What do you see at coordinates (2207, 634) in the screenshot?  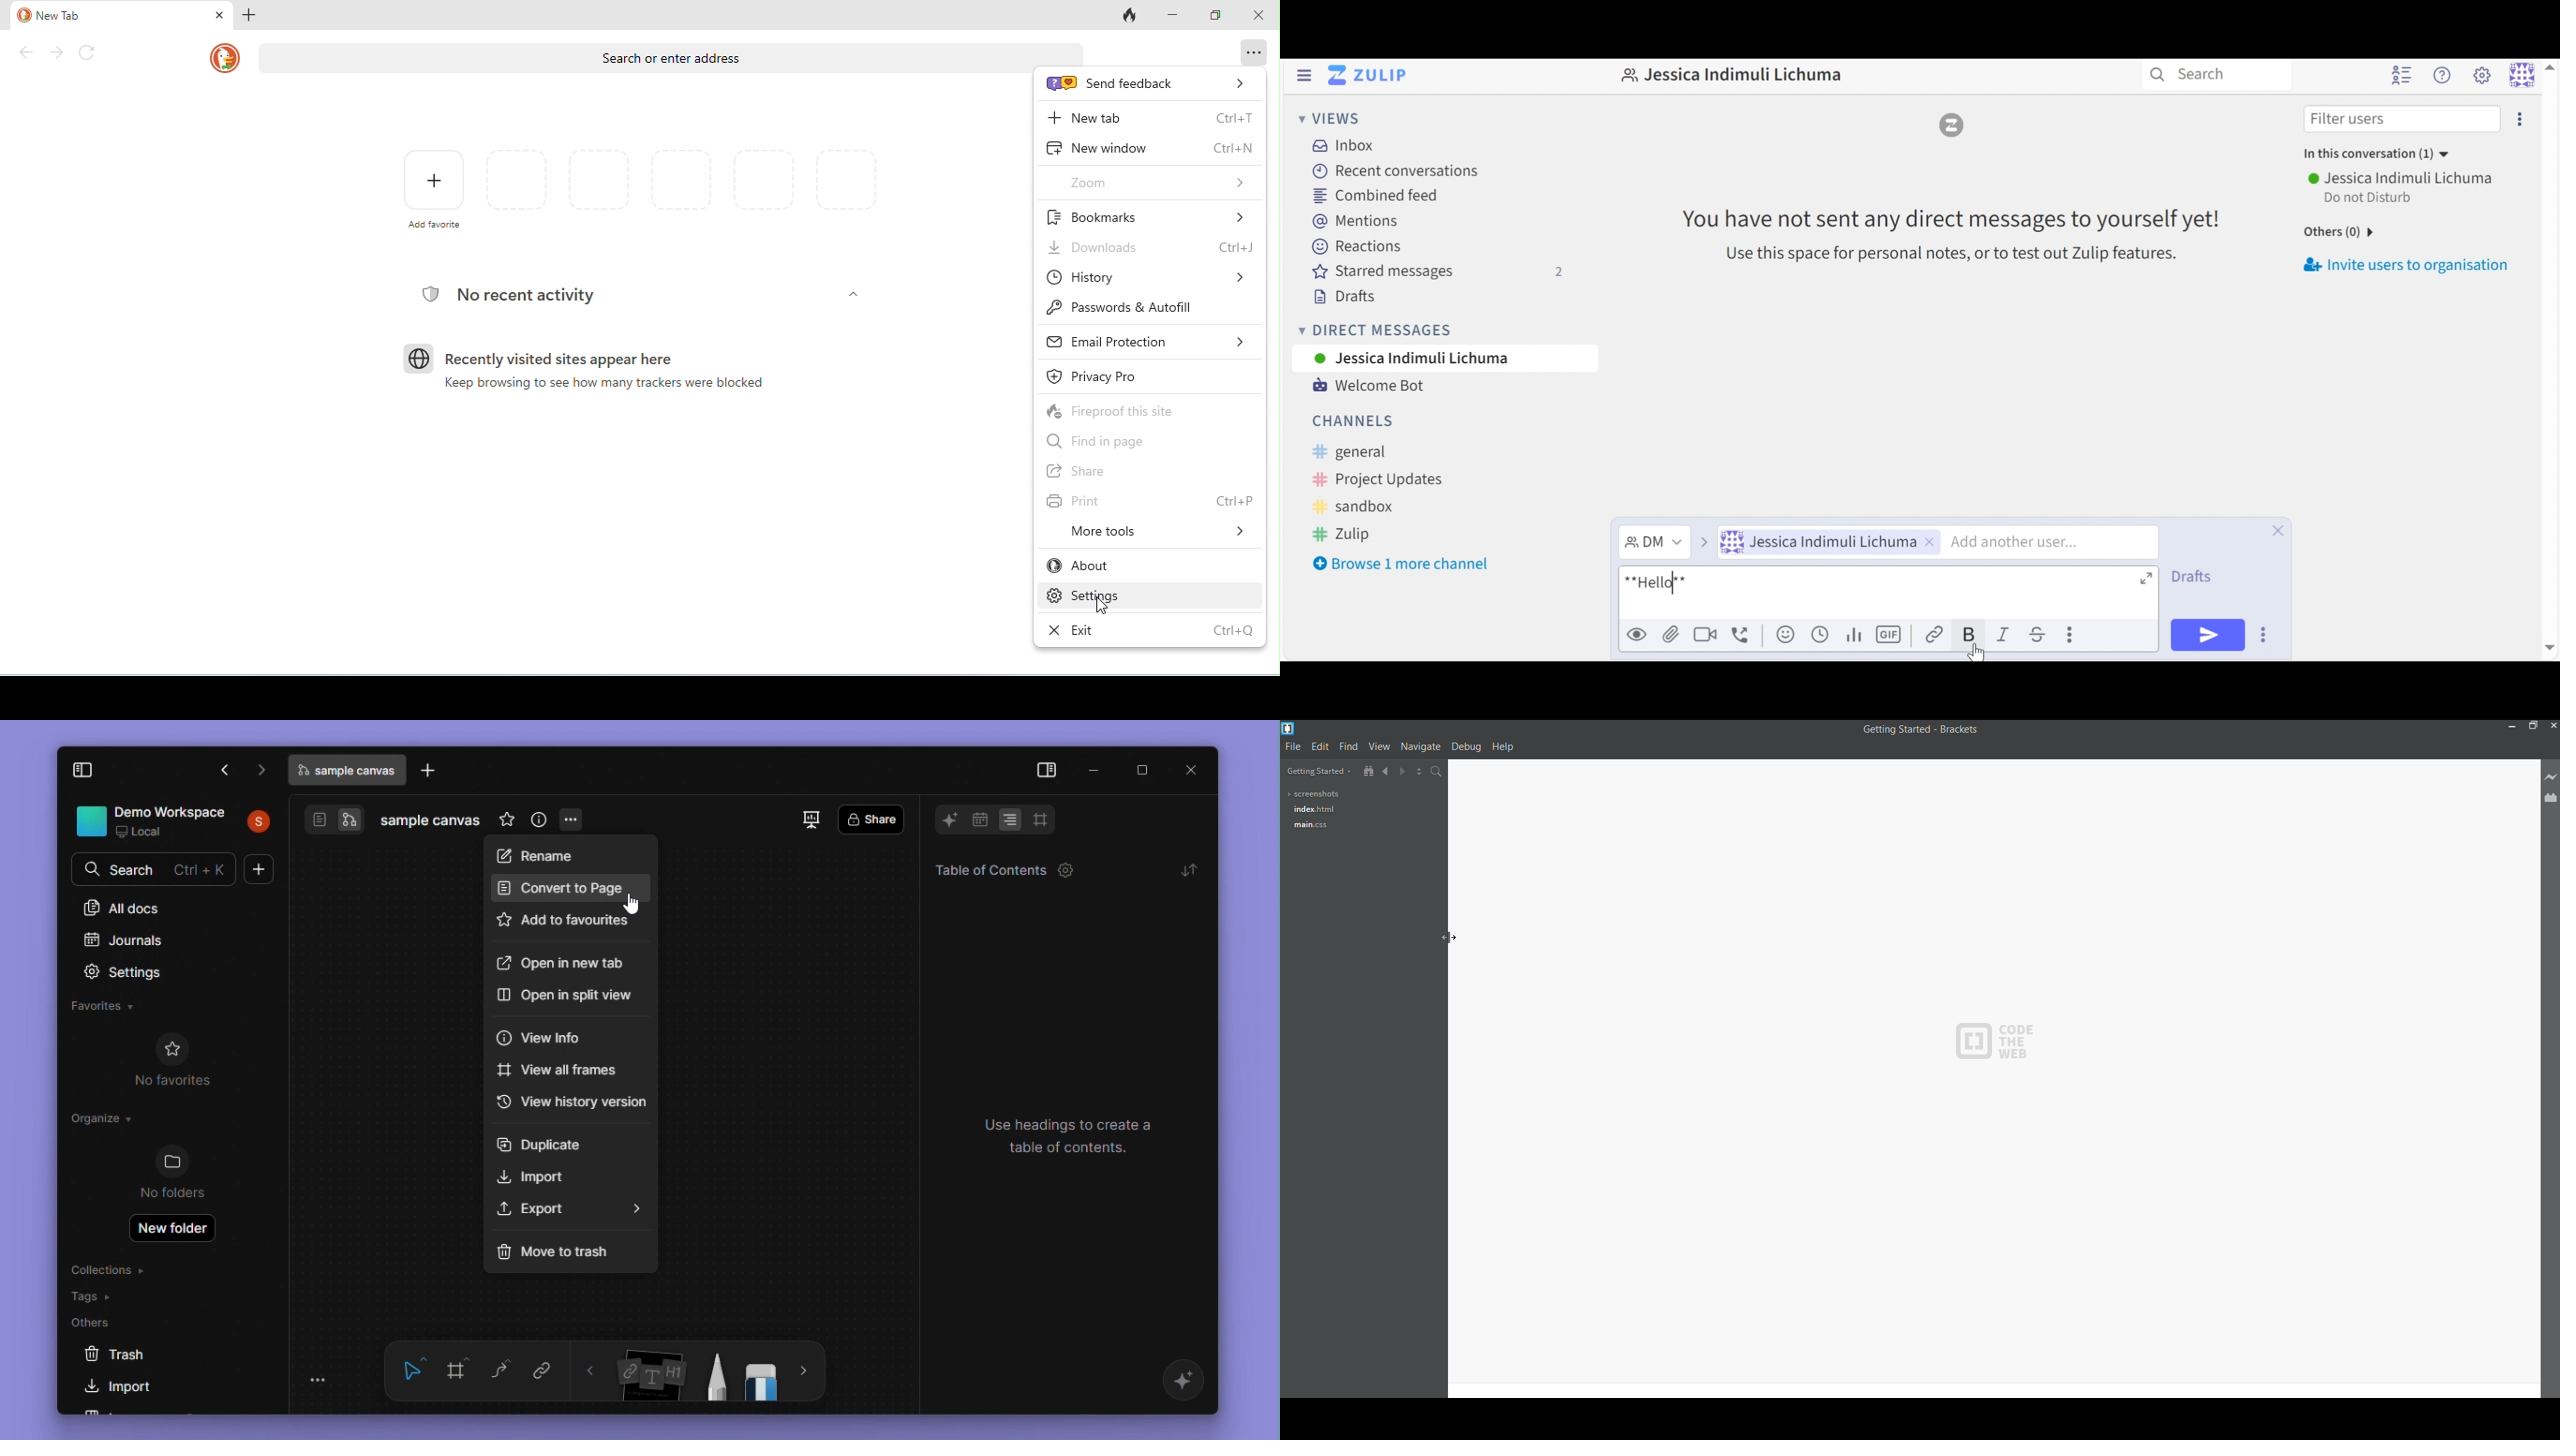 I see `Send` at bounding box center [2207, 634].